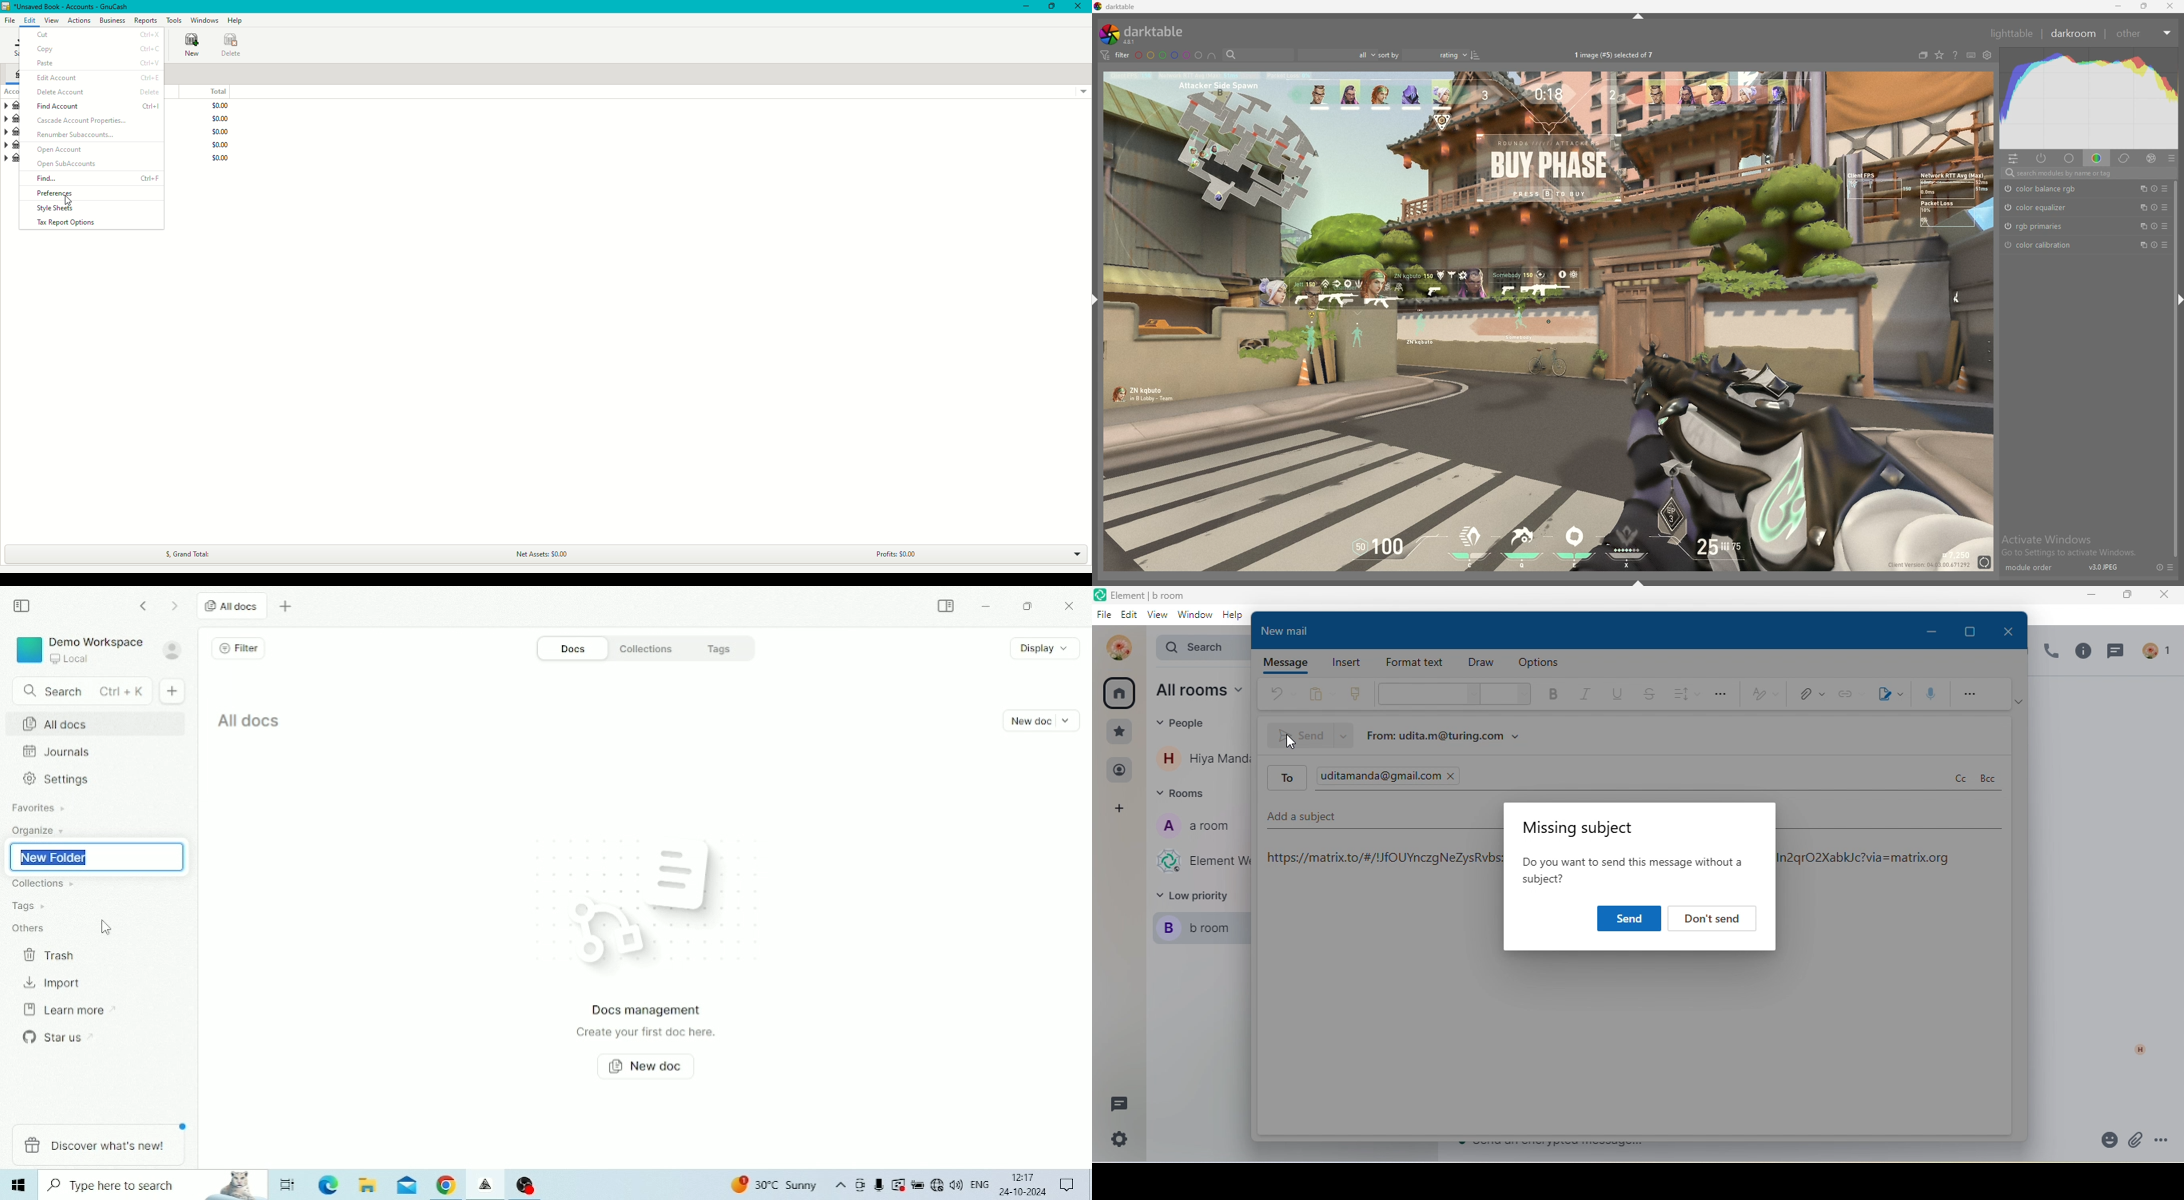 The height and width of the screenshot is (1204, 2184). What do you see at coordinates (2173, 434) in the screenshot?
I see `scroll bar` at bounding box center [2173, 434].